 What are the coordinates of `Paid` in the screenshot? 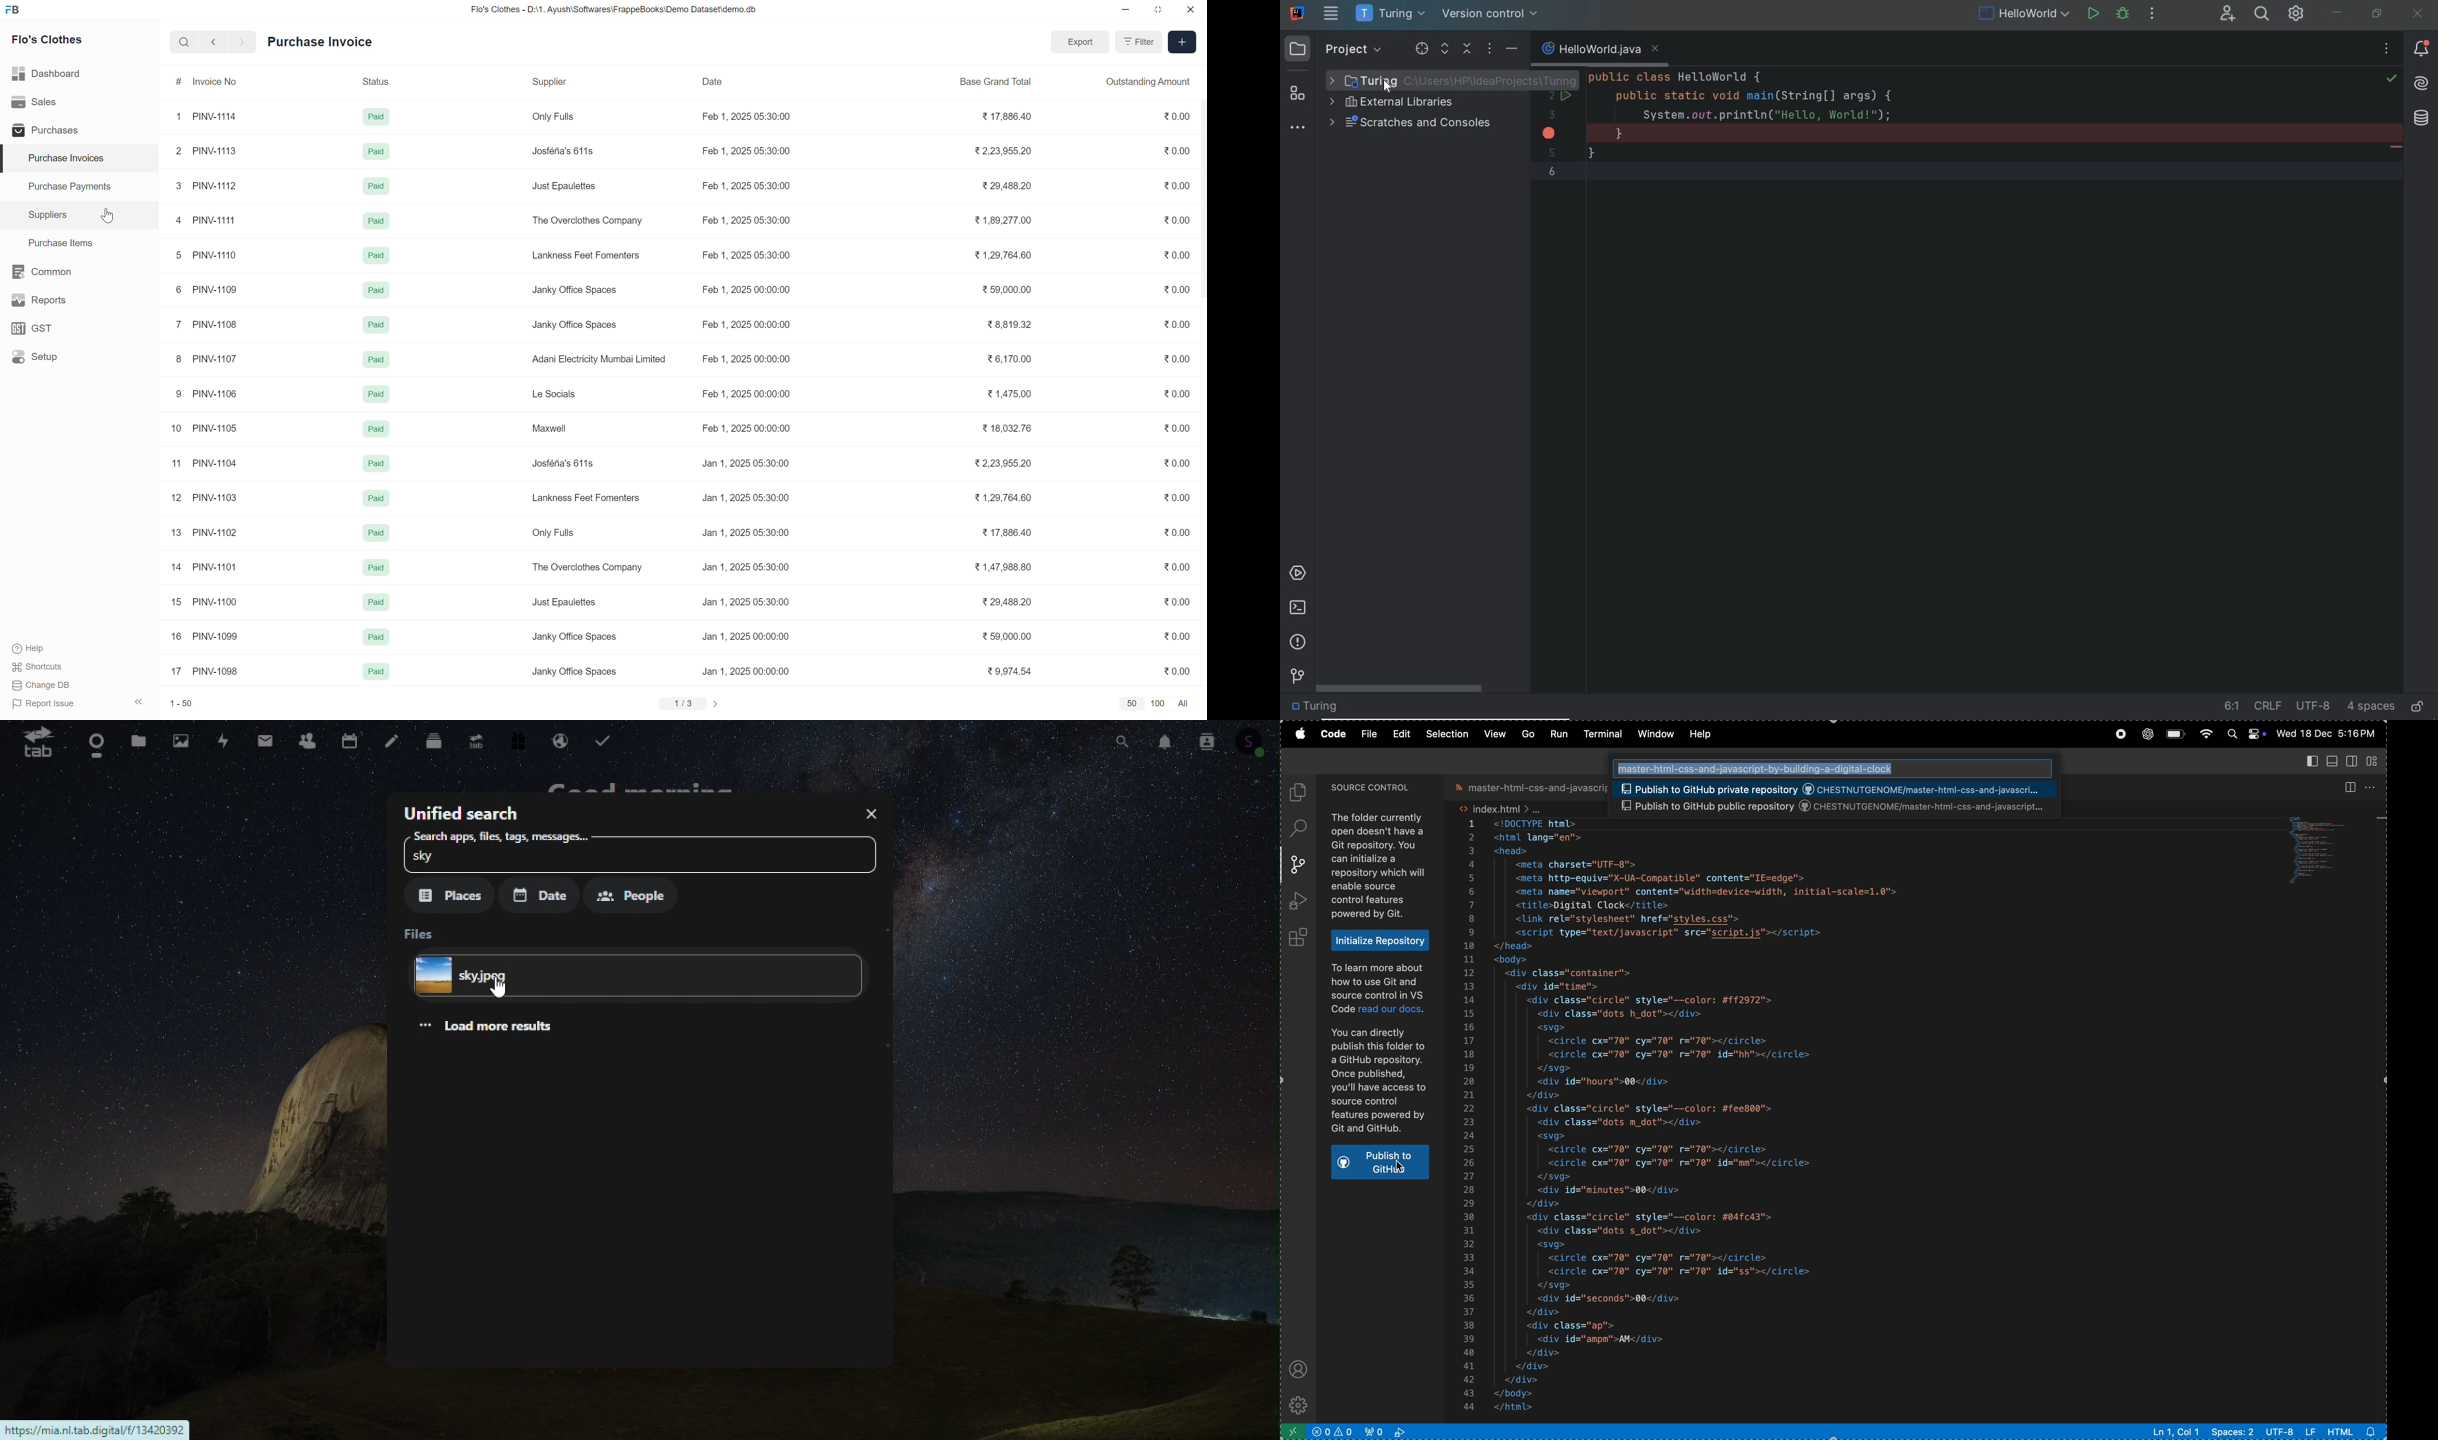 It's located at (376, 394).